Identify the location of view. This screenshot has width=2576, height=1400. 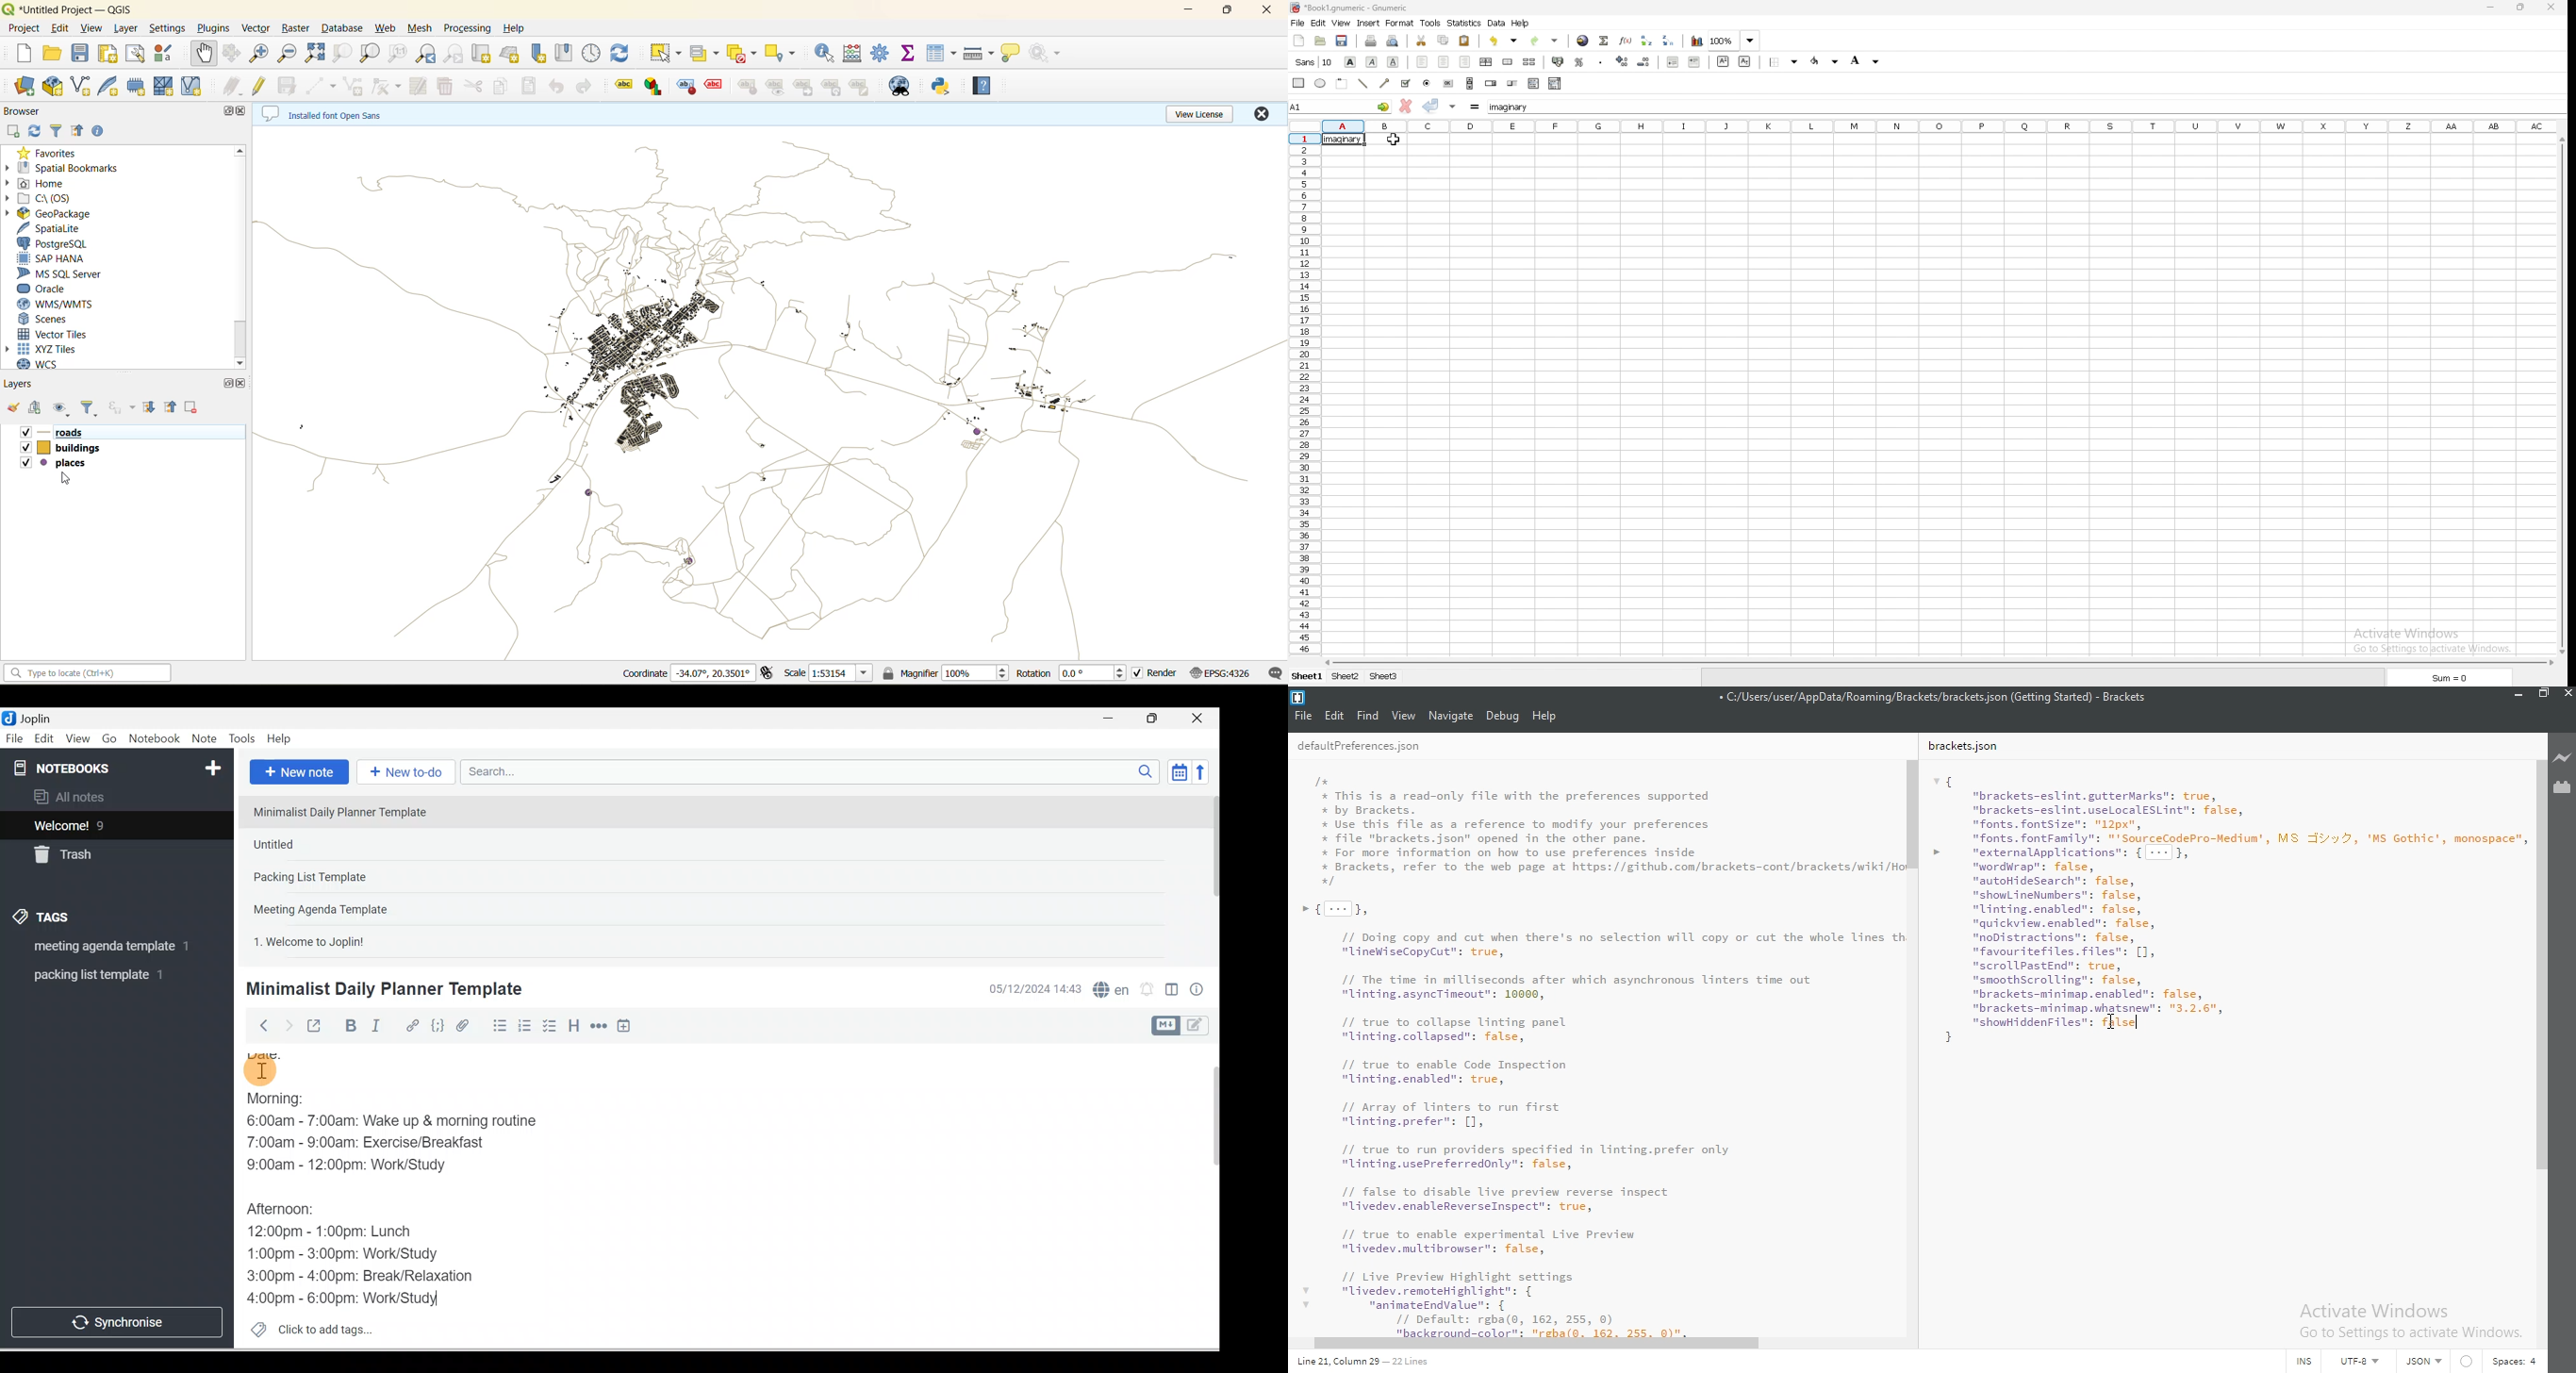
(1403, 716).